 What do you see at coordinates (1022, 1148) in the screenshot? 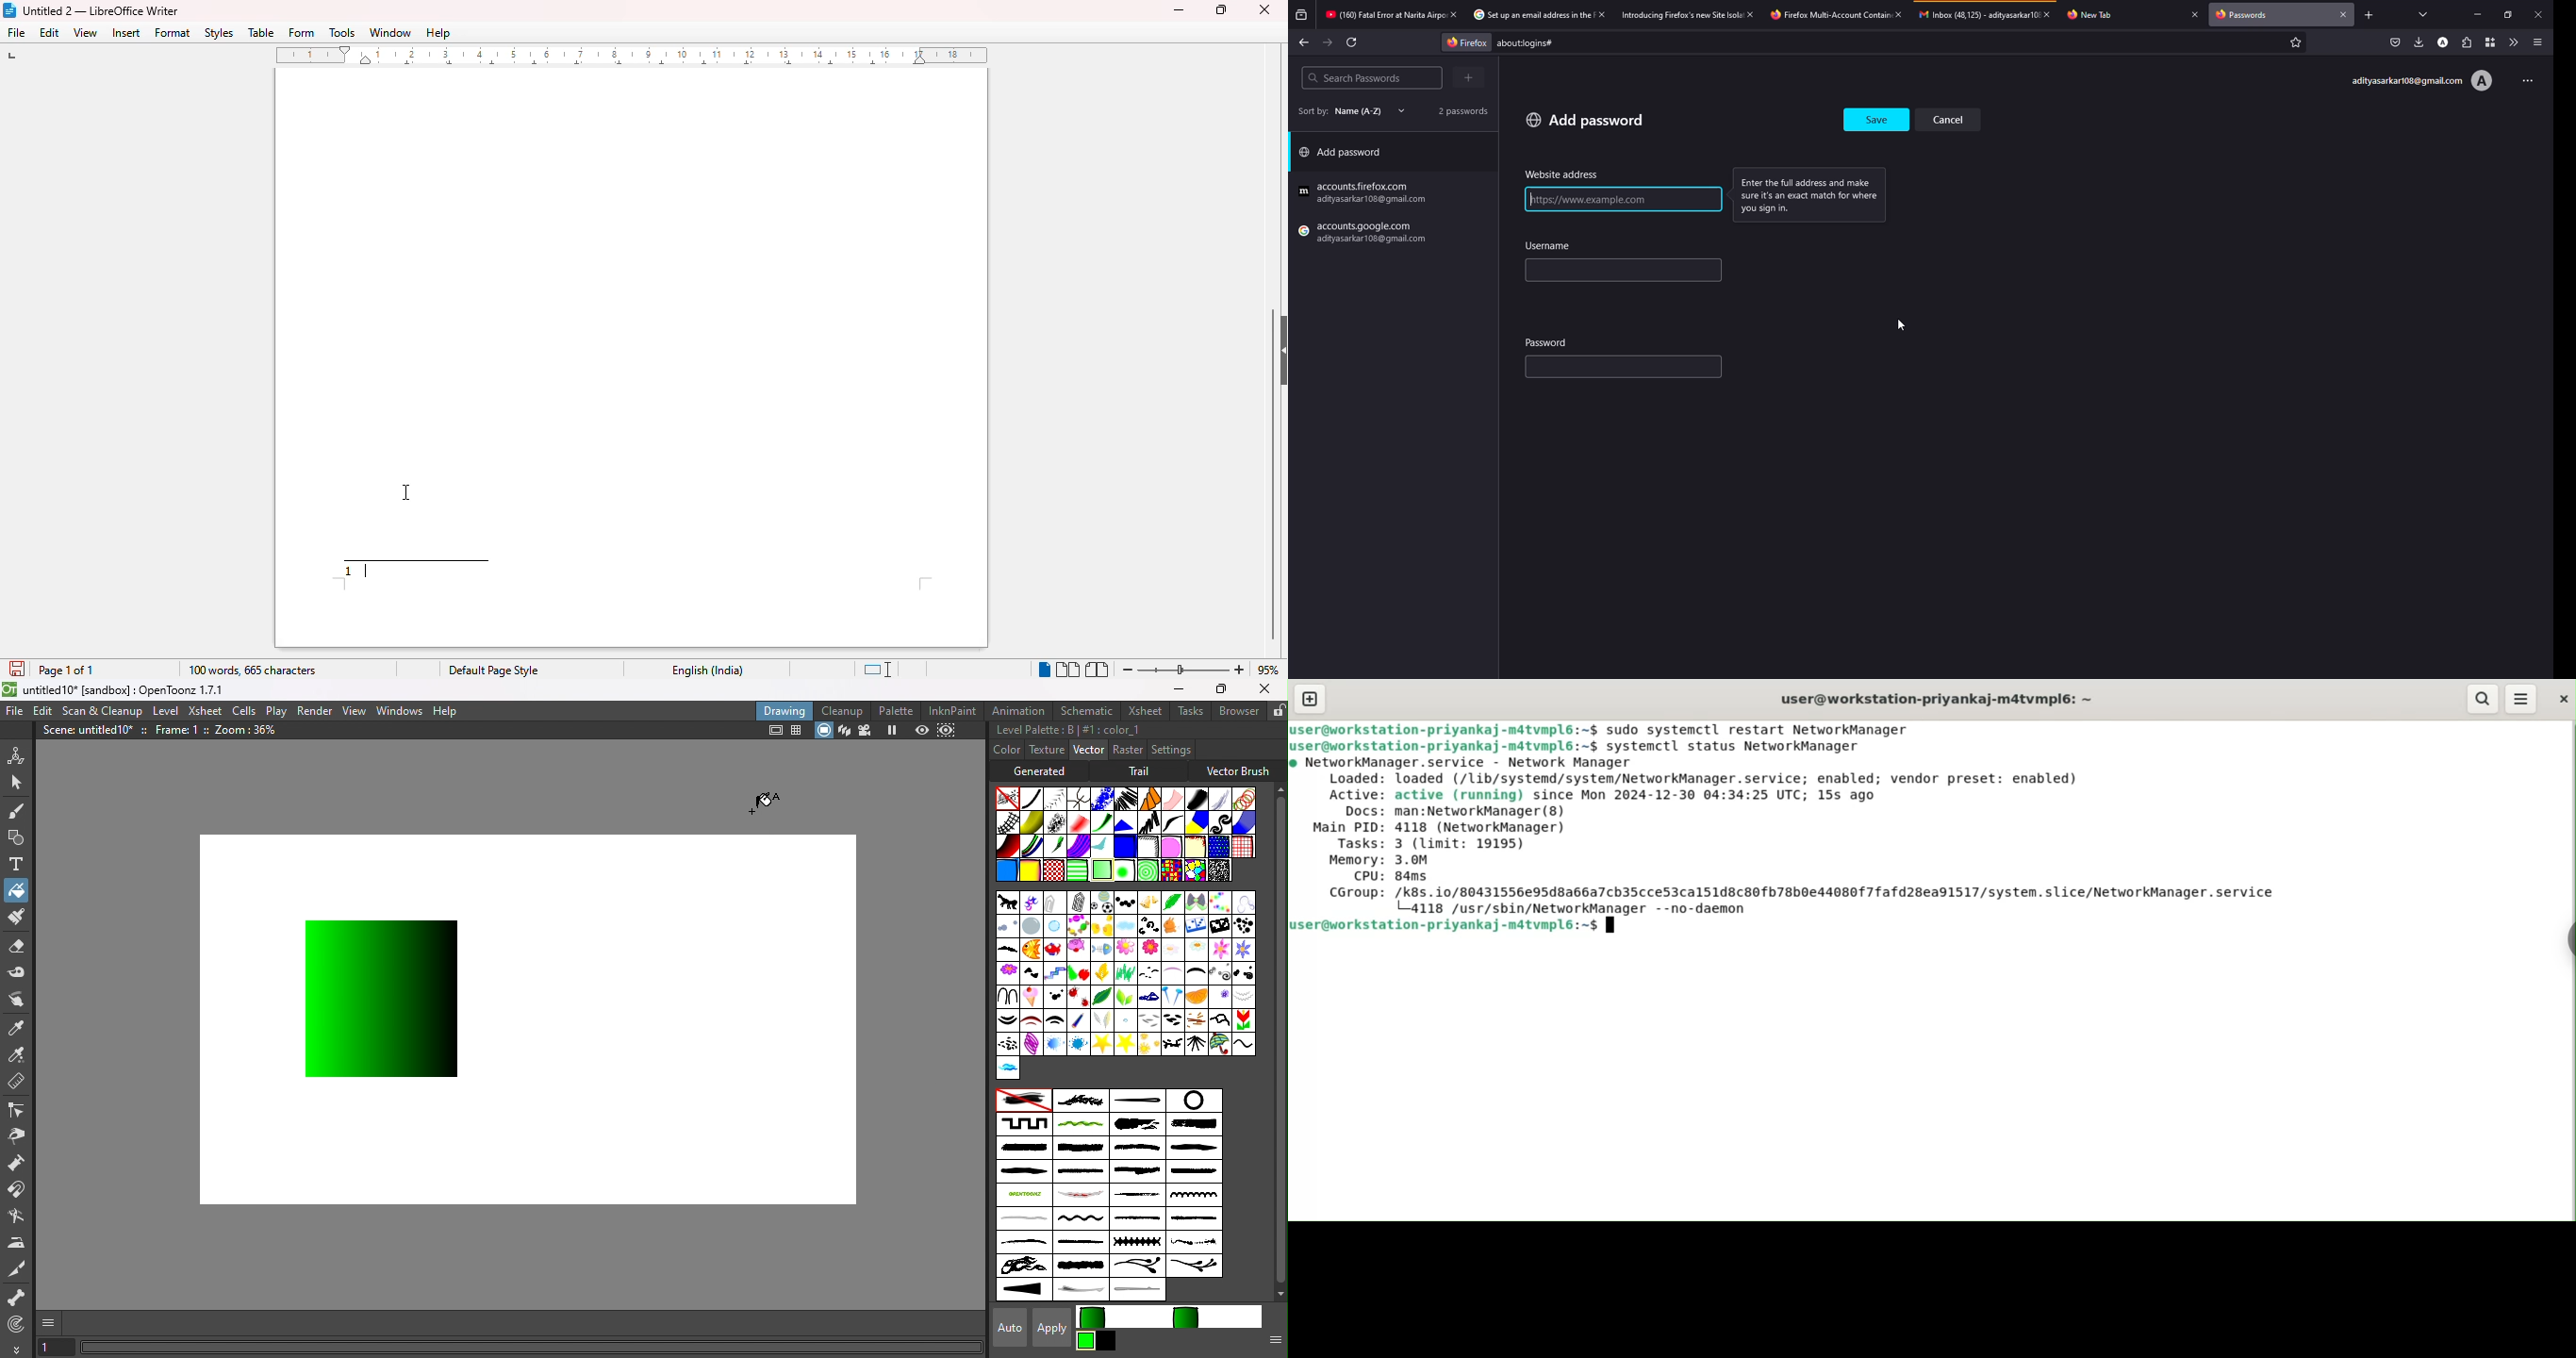
I see `large_brush3` at bounding box center [1022, 1148].